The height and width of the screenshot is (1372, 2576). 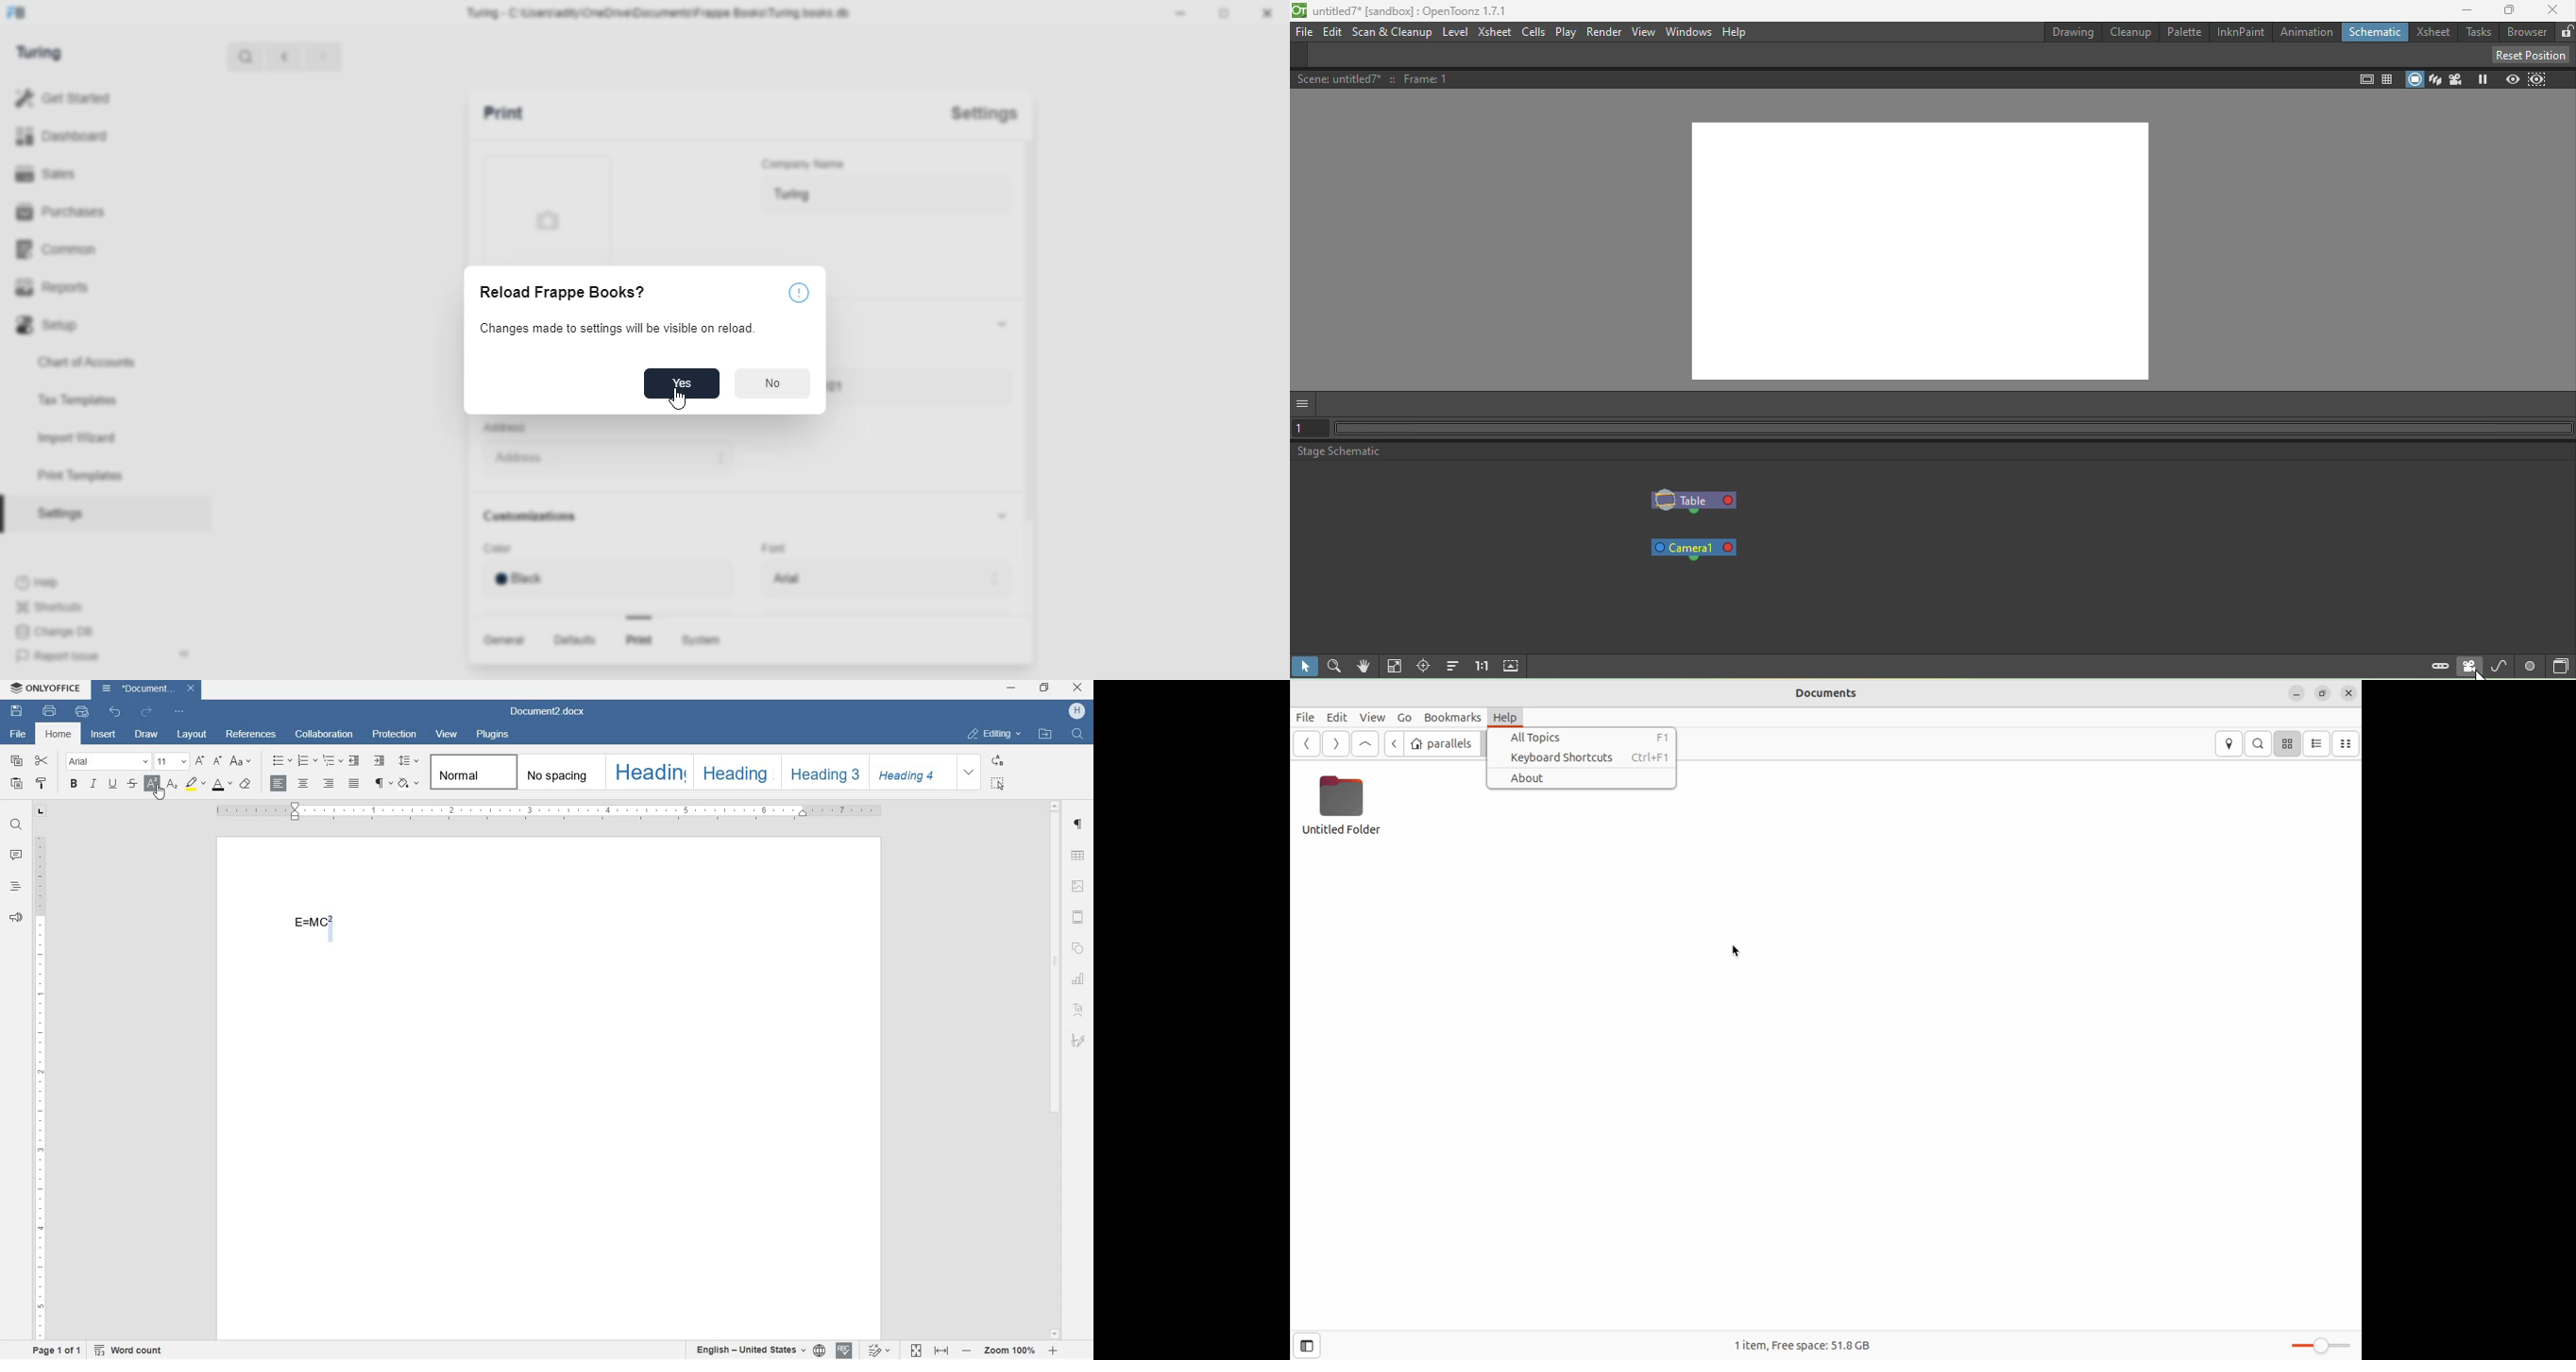 I want to click on word count, so click(x=130, y=1351).